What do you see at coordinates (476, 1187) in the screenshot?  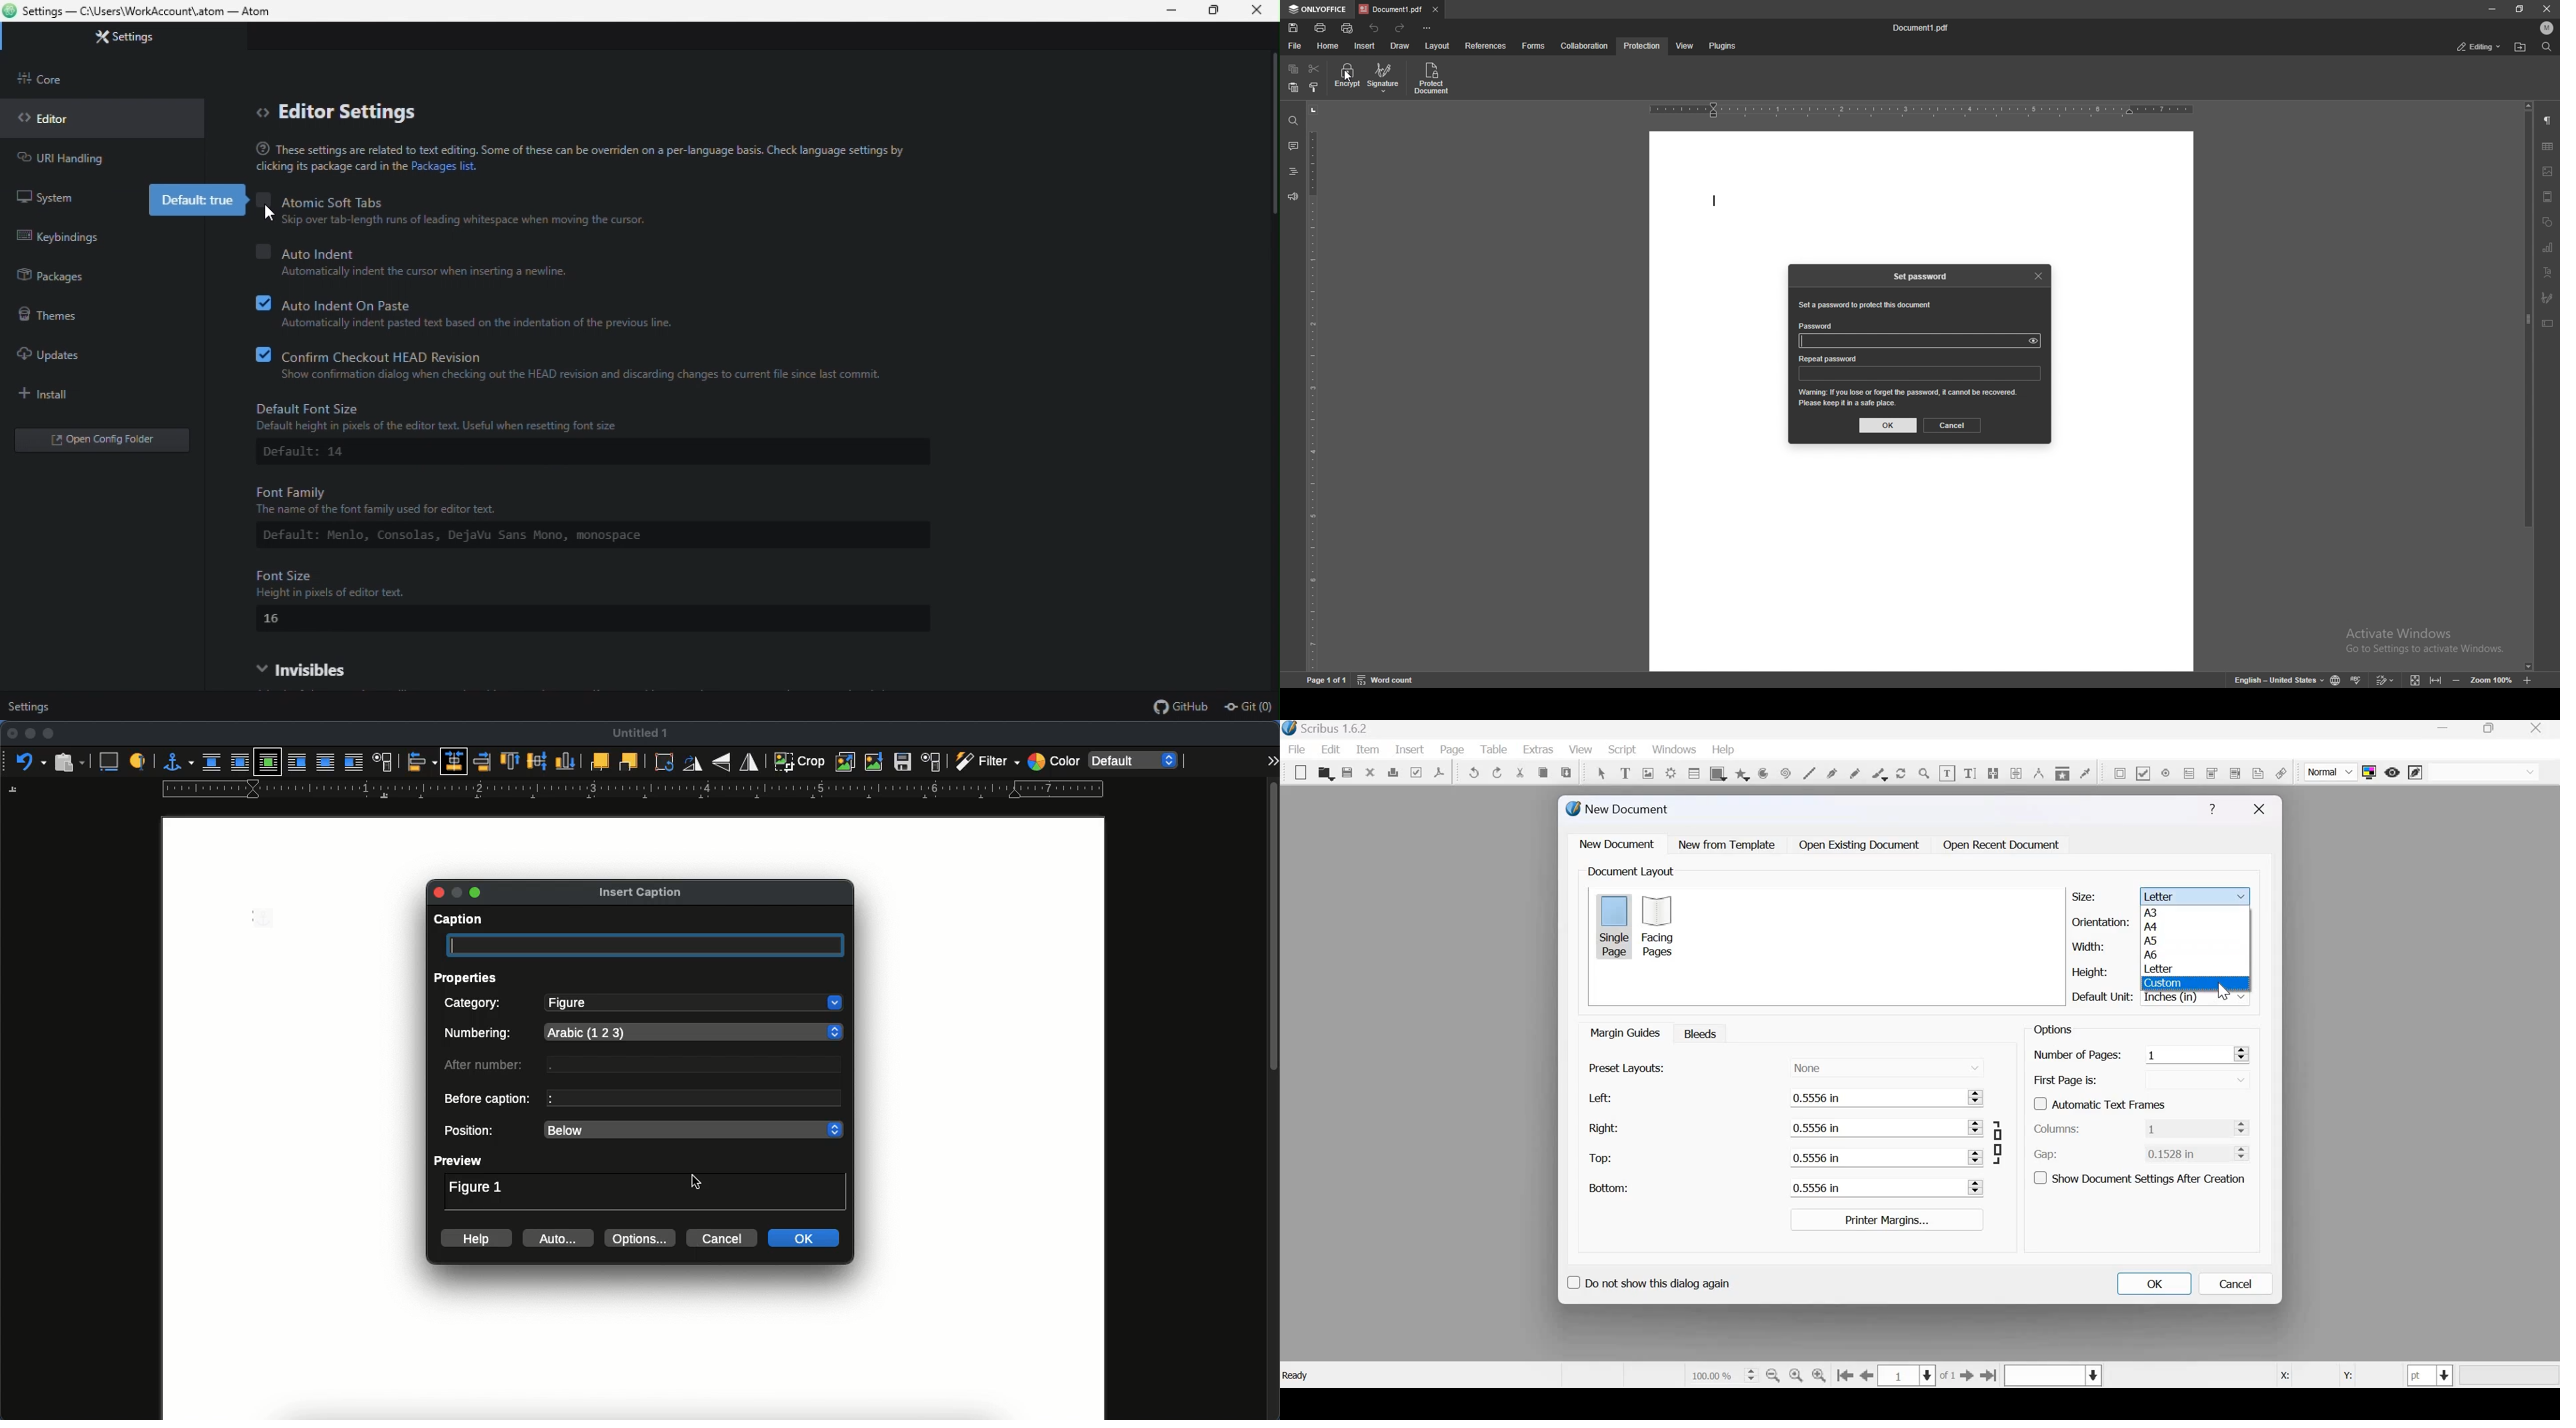 I see `figure 1` at bounding box center [476, 1187].